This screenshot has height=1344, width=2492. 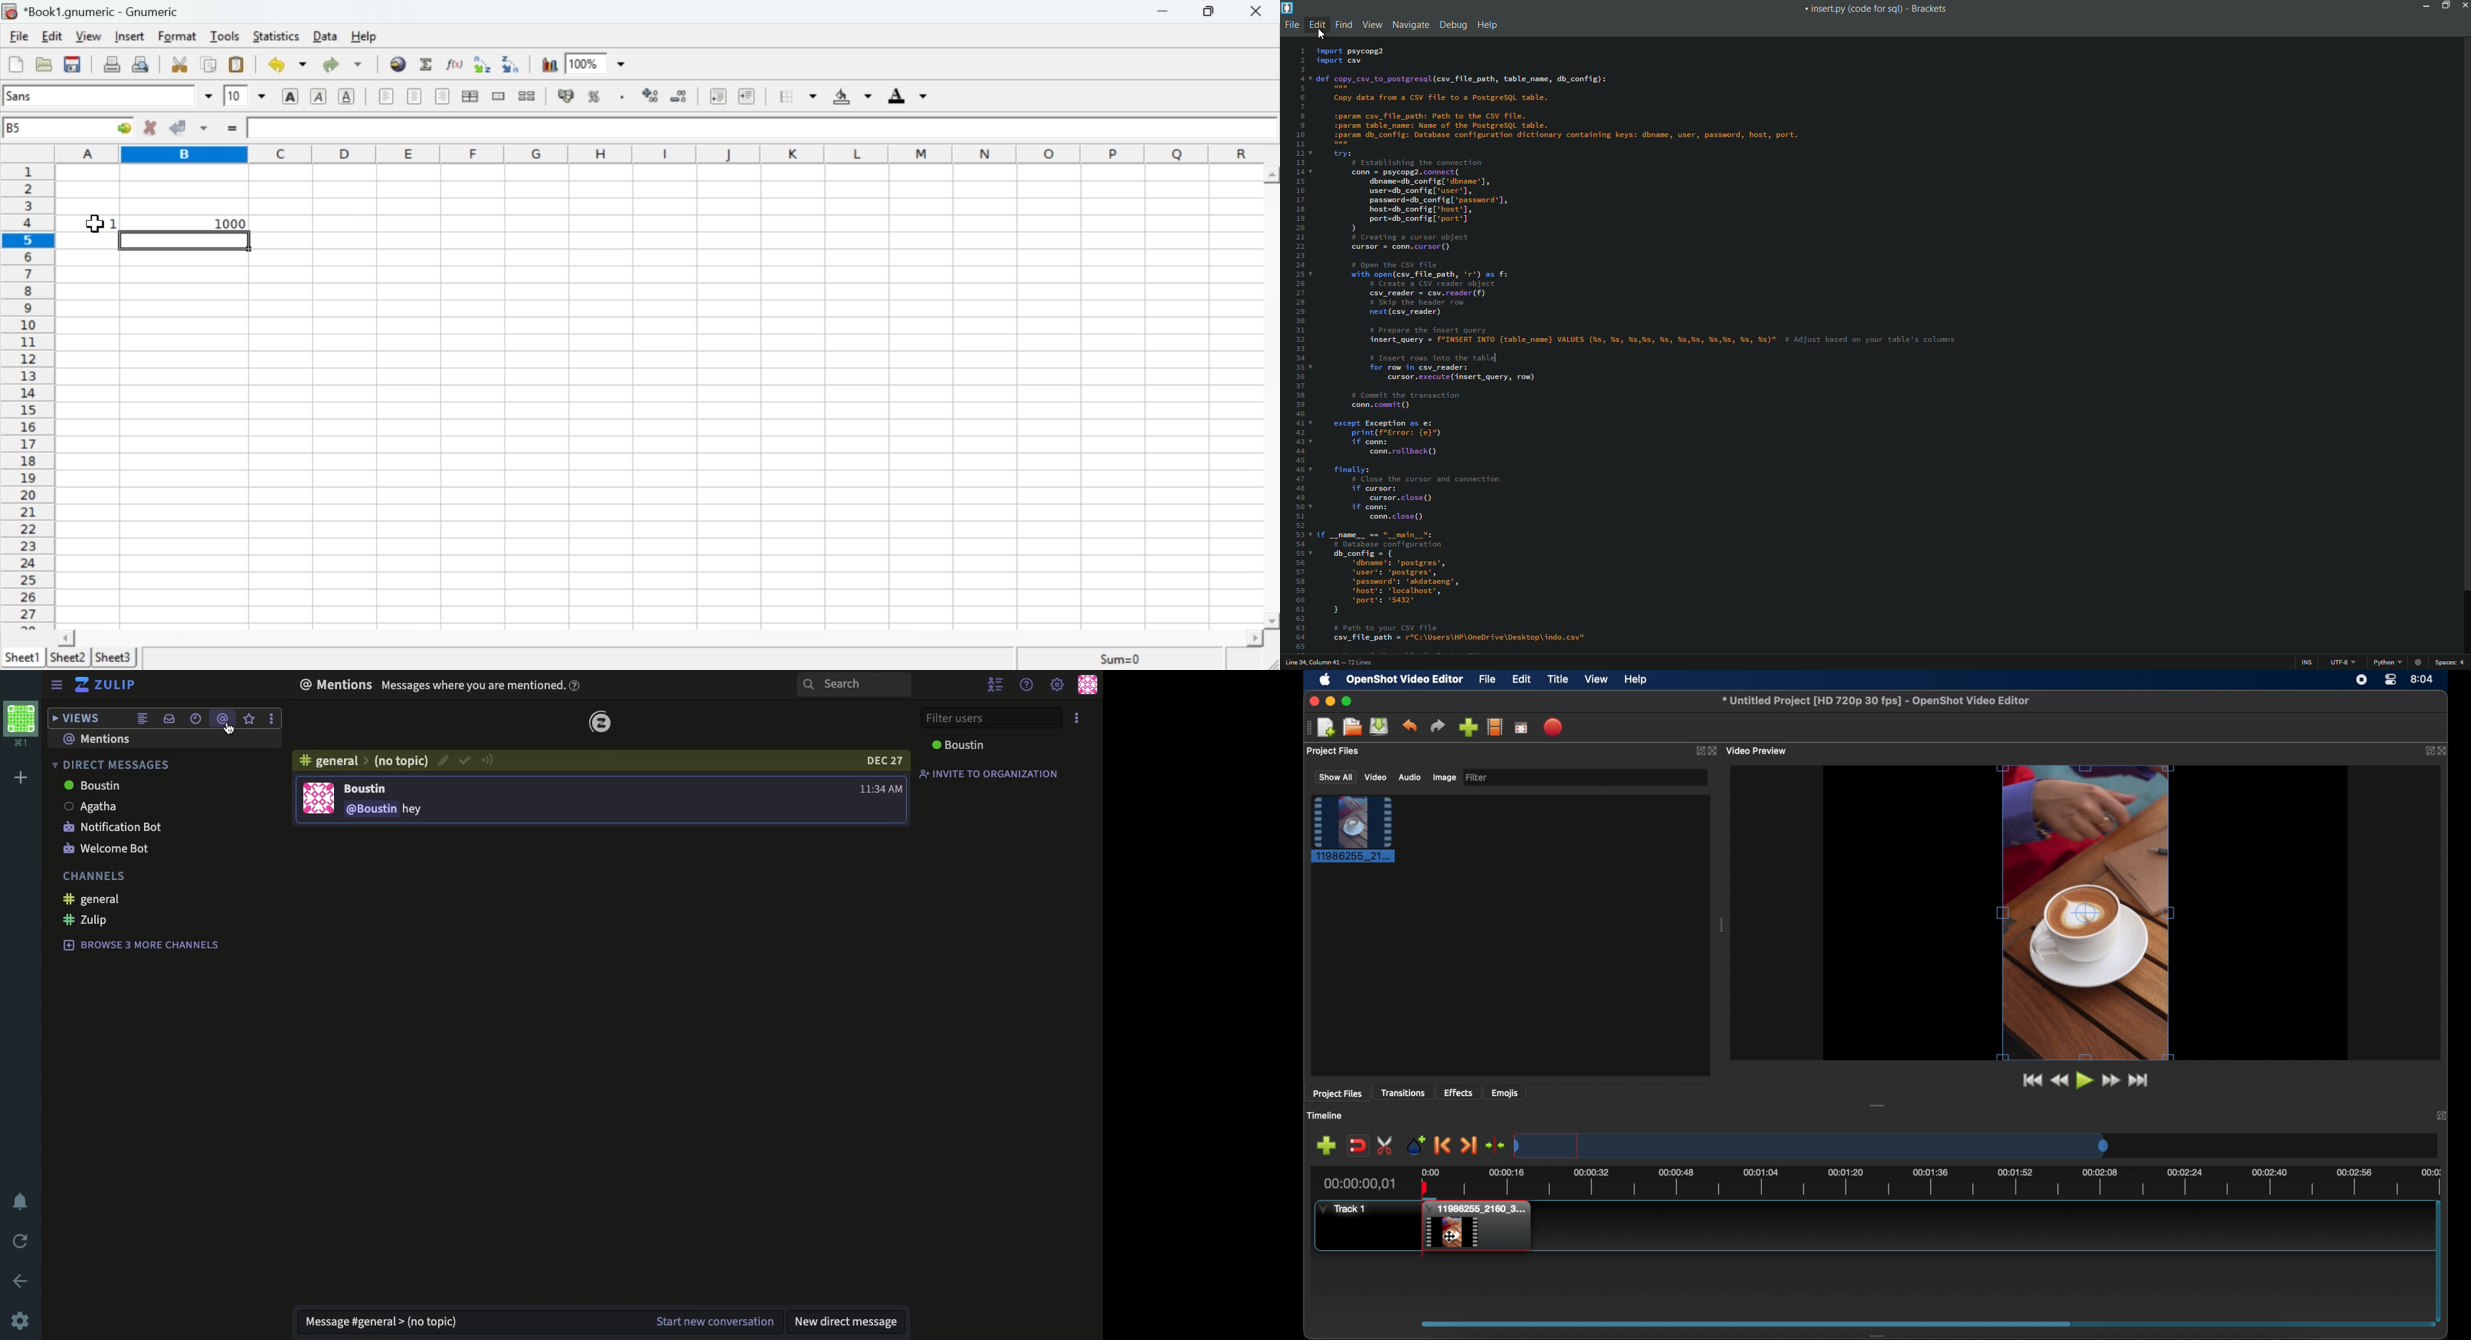 I want to click on undo, so click(x=1410, y=726).